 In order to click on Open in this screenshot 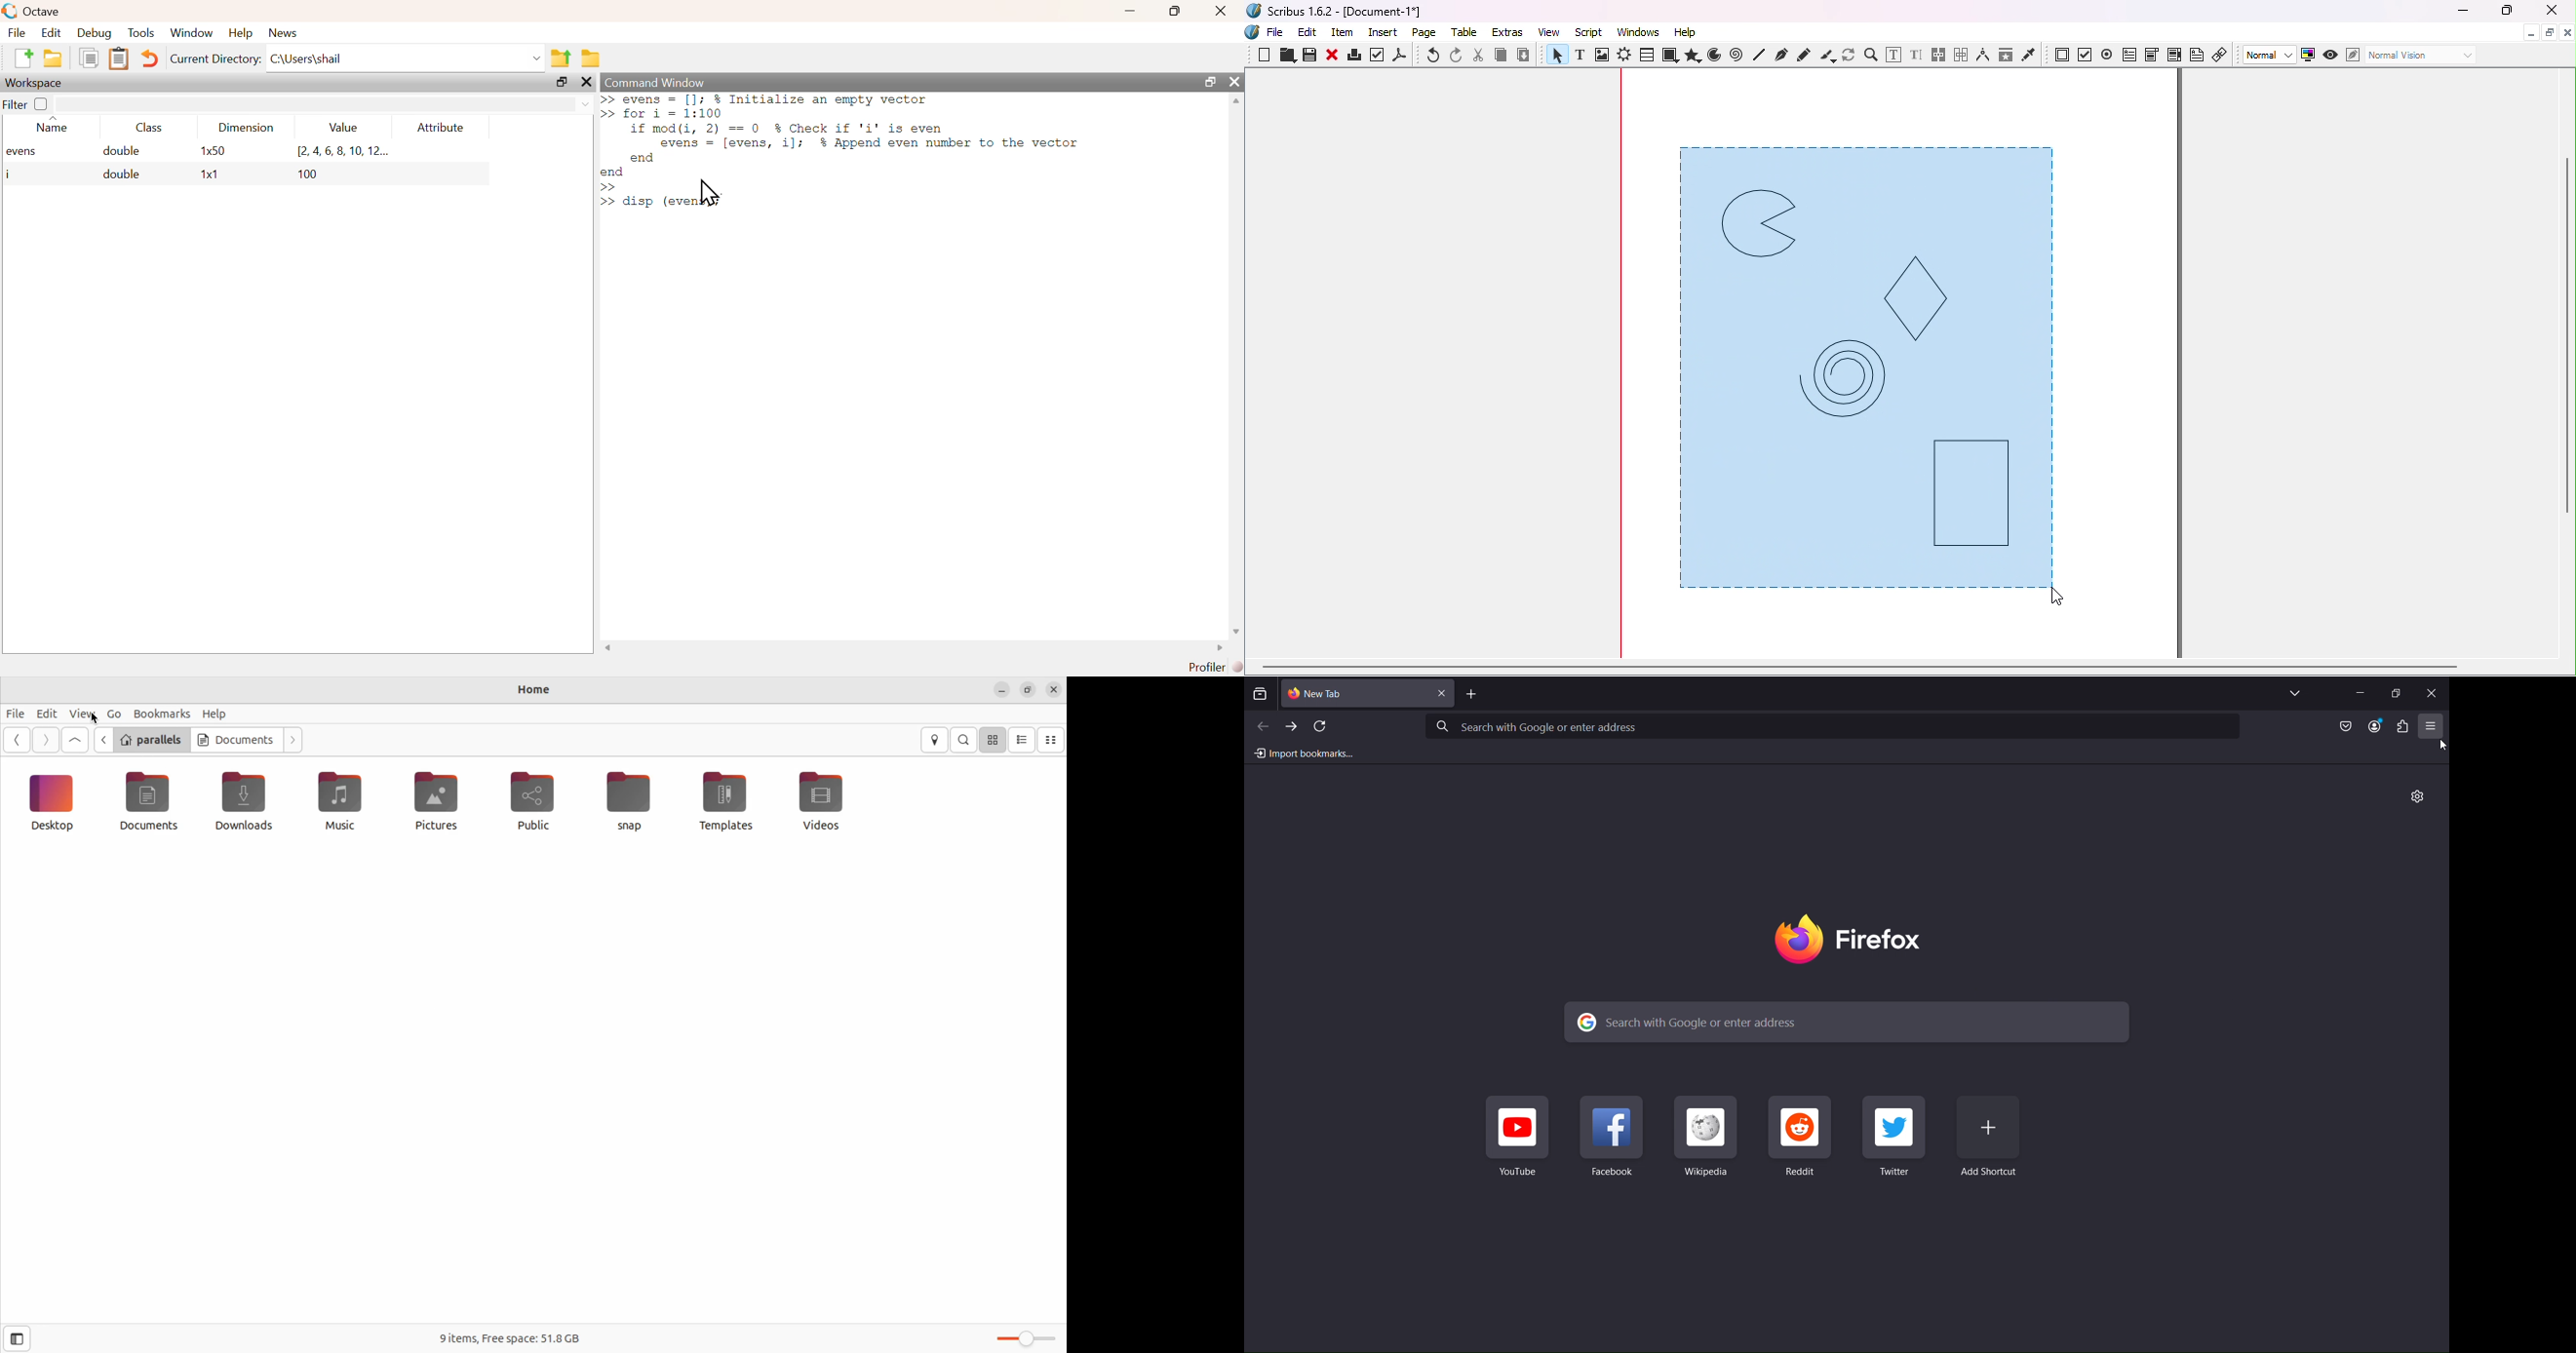, I will do `click(1285, 57)`.